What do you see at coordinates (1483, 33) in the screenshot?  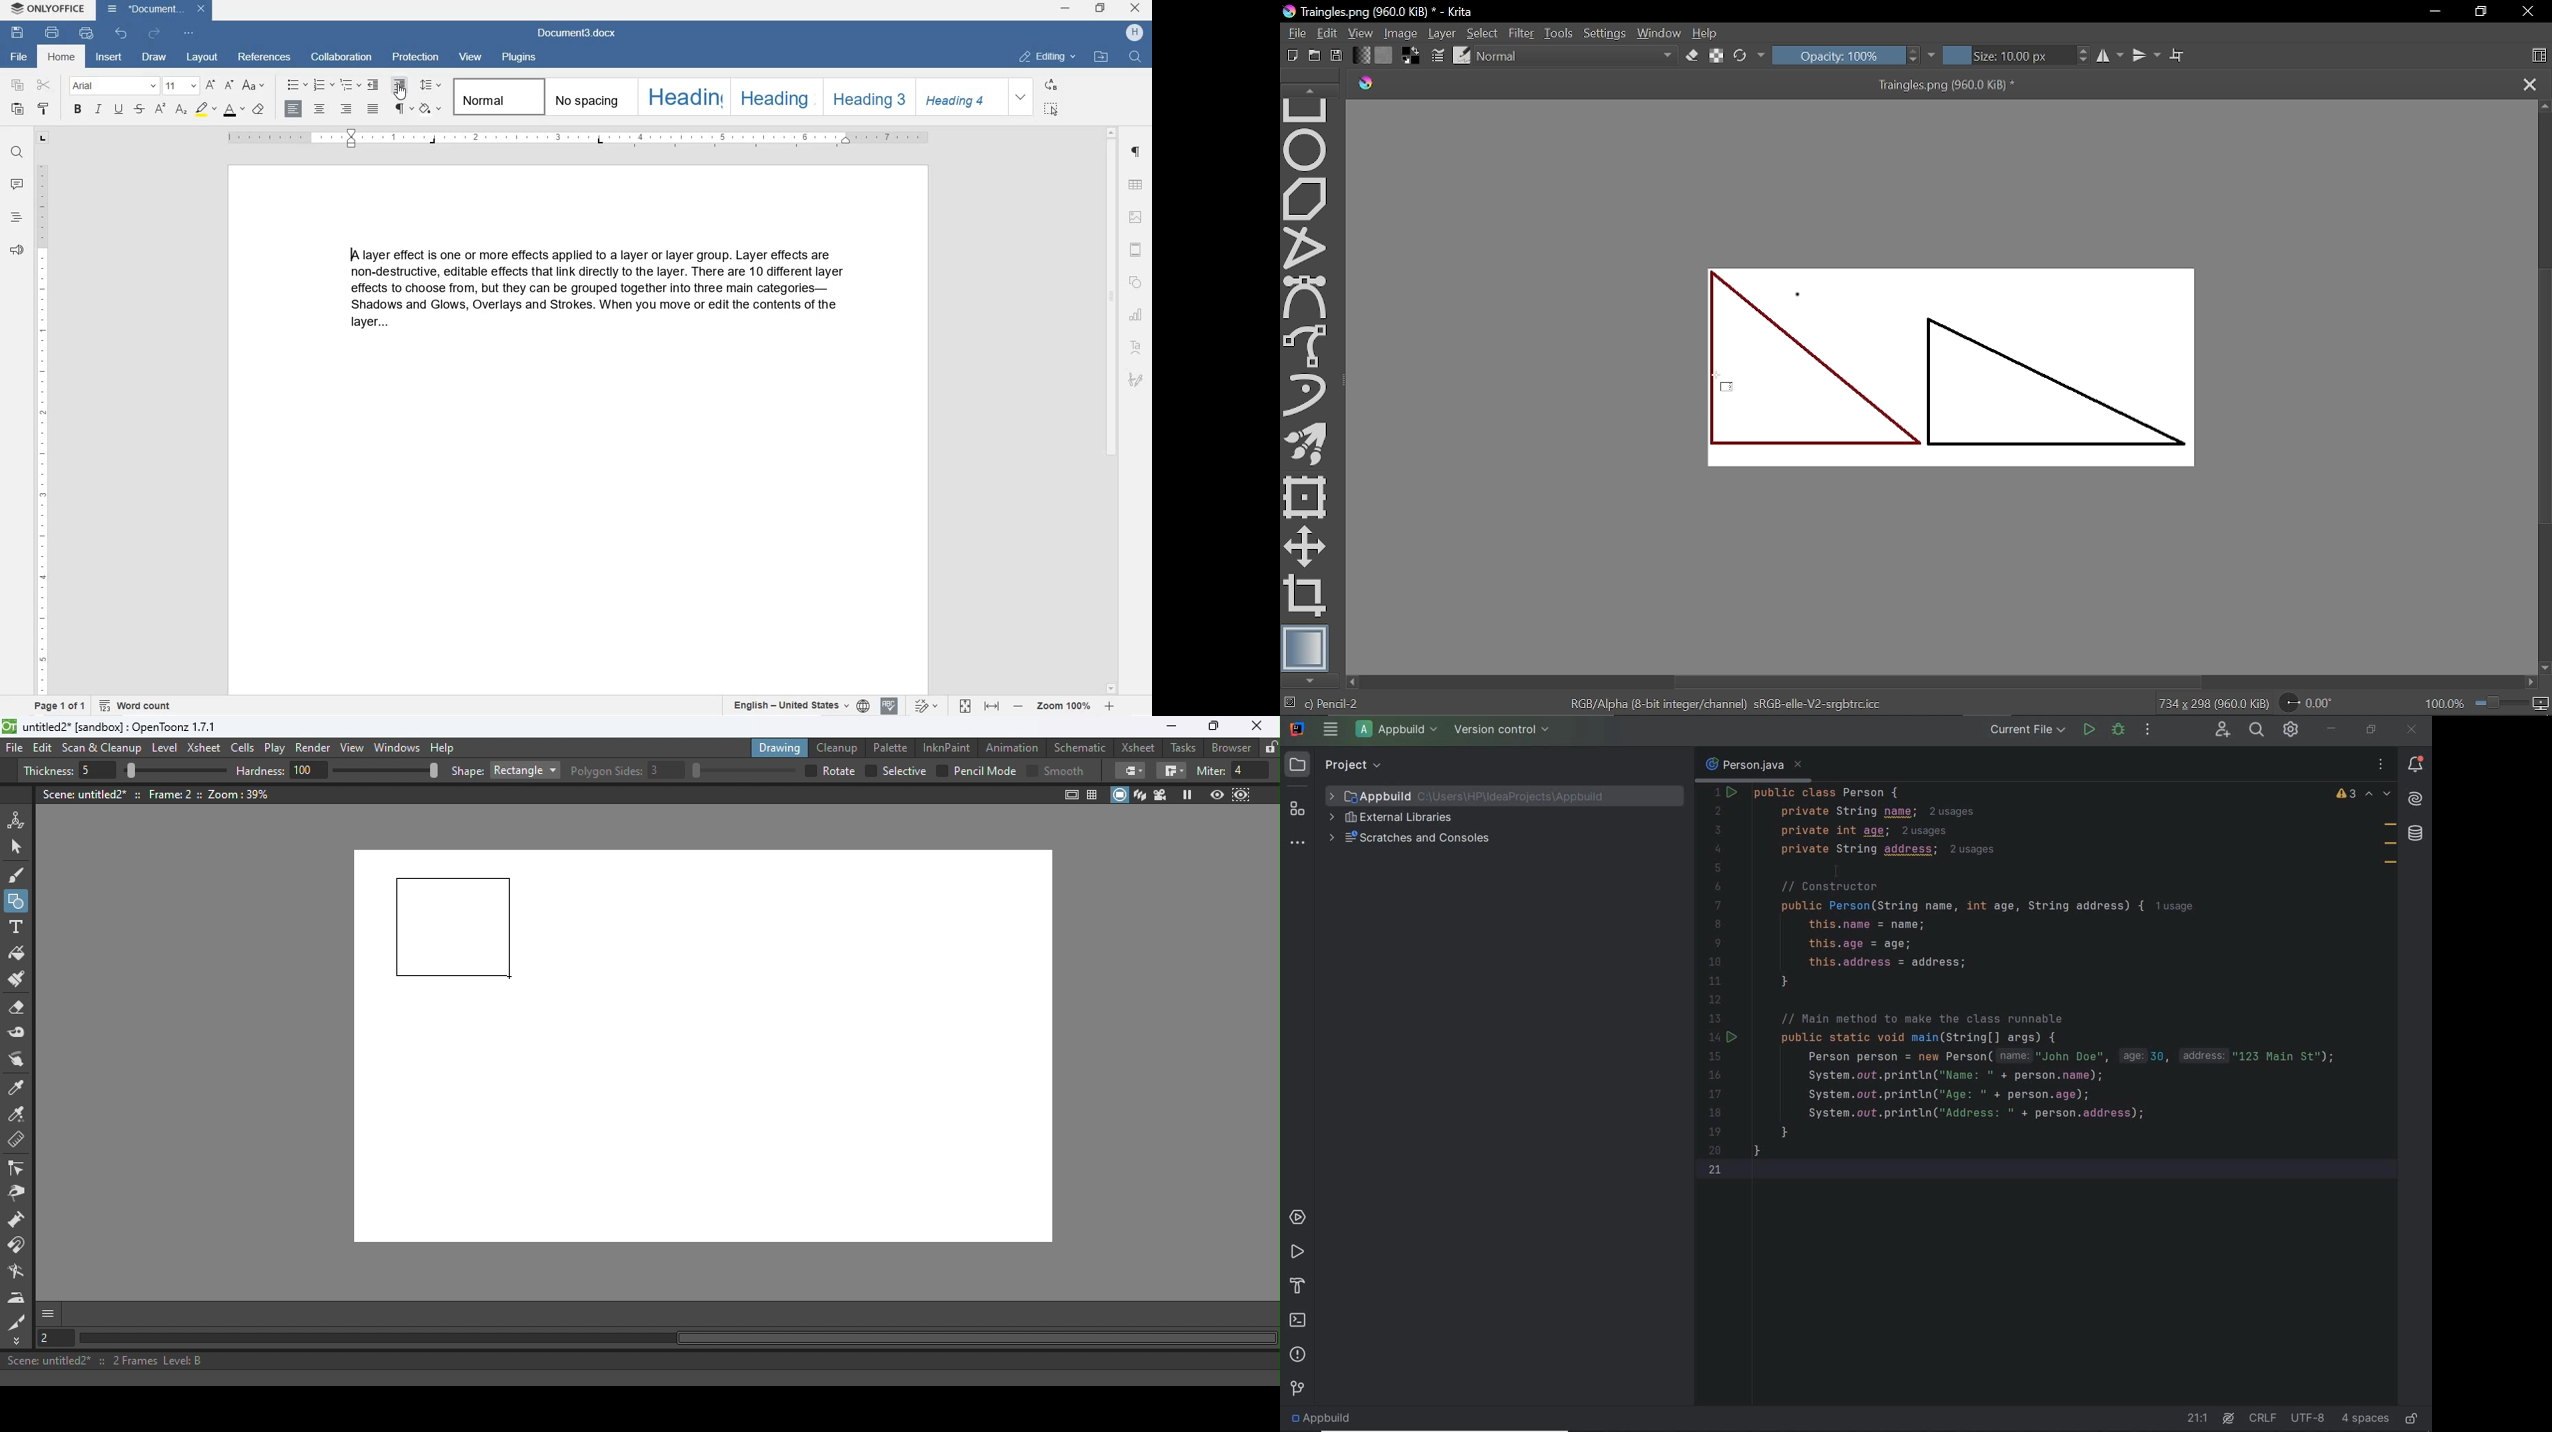 I see `Select` at bounding box center [1483, 33].